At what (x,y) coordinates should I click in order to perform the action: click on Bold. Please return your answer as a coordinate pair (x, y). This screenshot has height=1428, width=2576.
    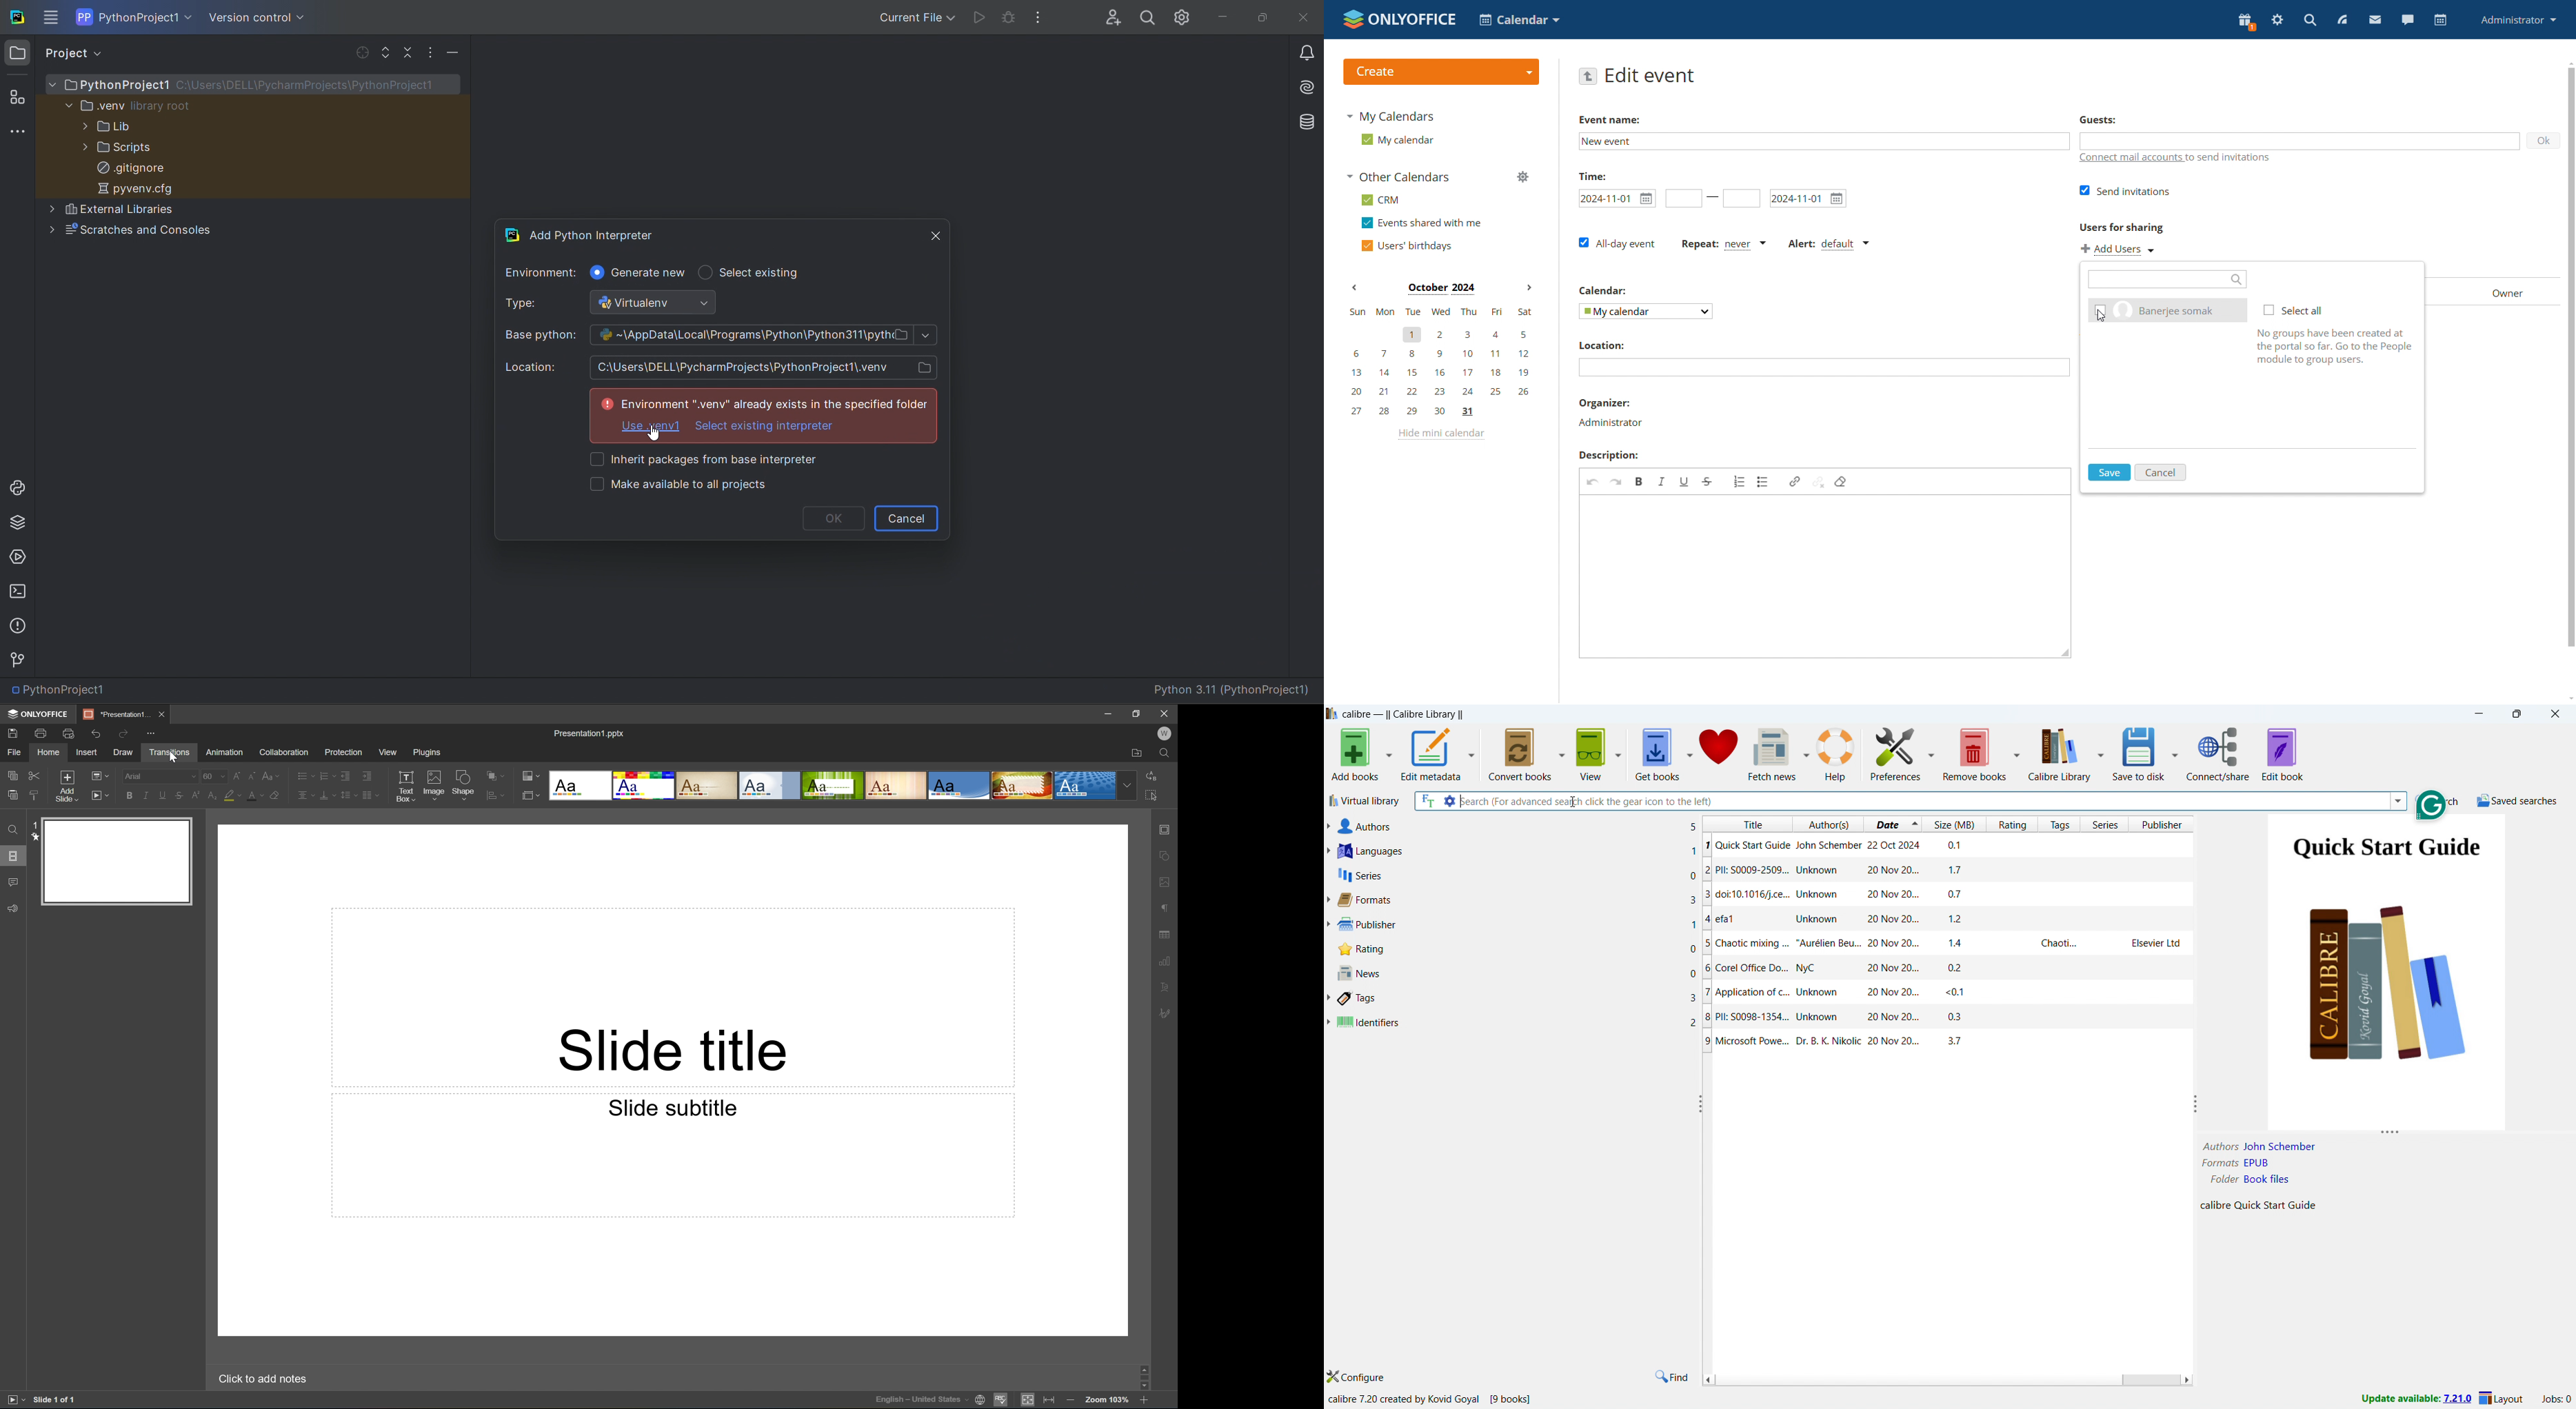
    Looking at the image, I should click on (130, 796).